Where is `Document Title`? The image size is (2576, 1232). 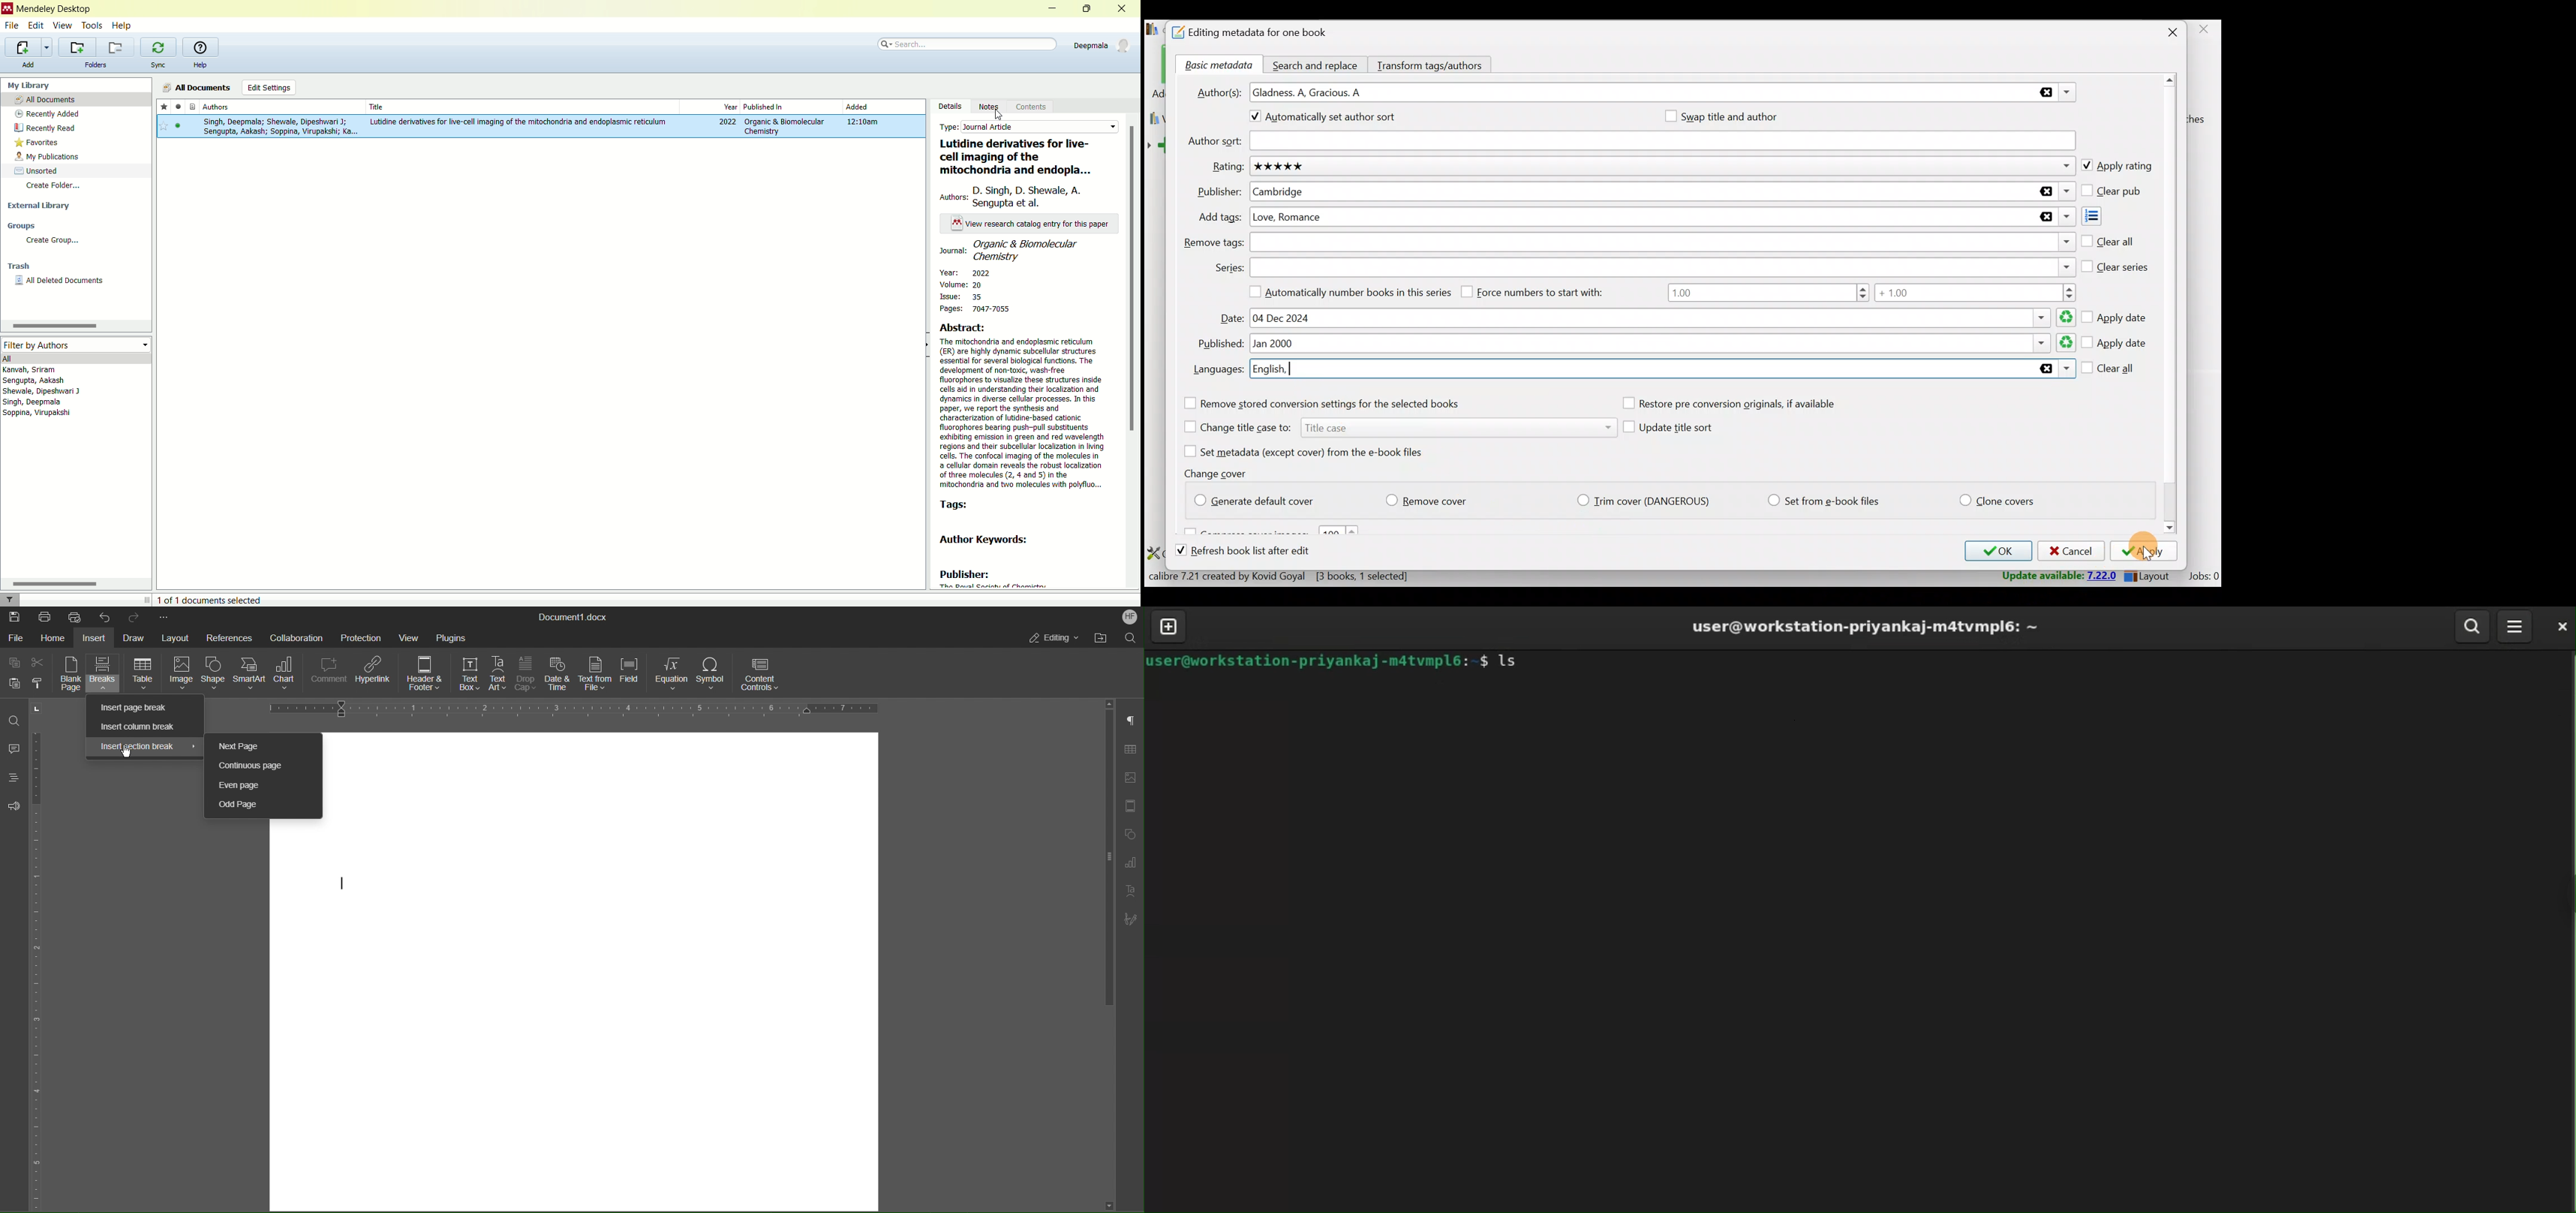 Document Title is located at coordinates (570, 617).